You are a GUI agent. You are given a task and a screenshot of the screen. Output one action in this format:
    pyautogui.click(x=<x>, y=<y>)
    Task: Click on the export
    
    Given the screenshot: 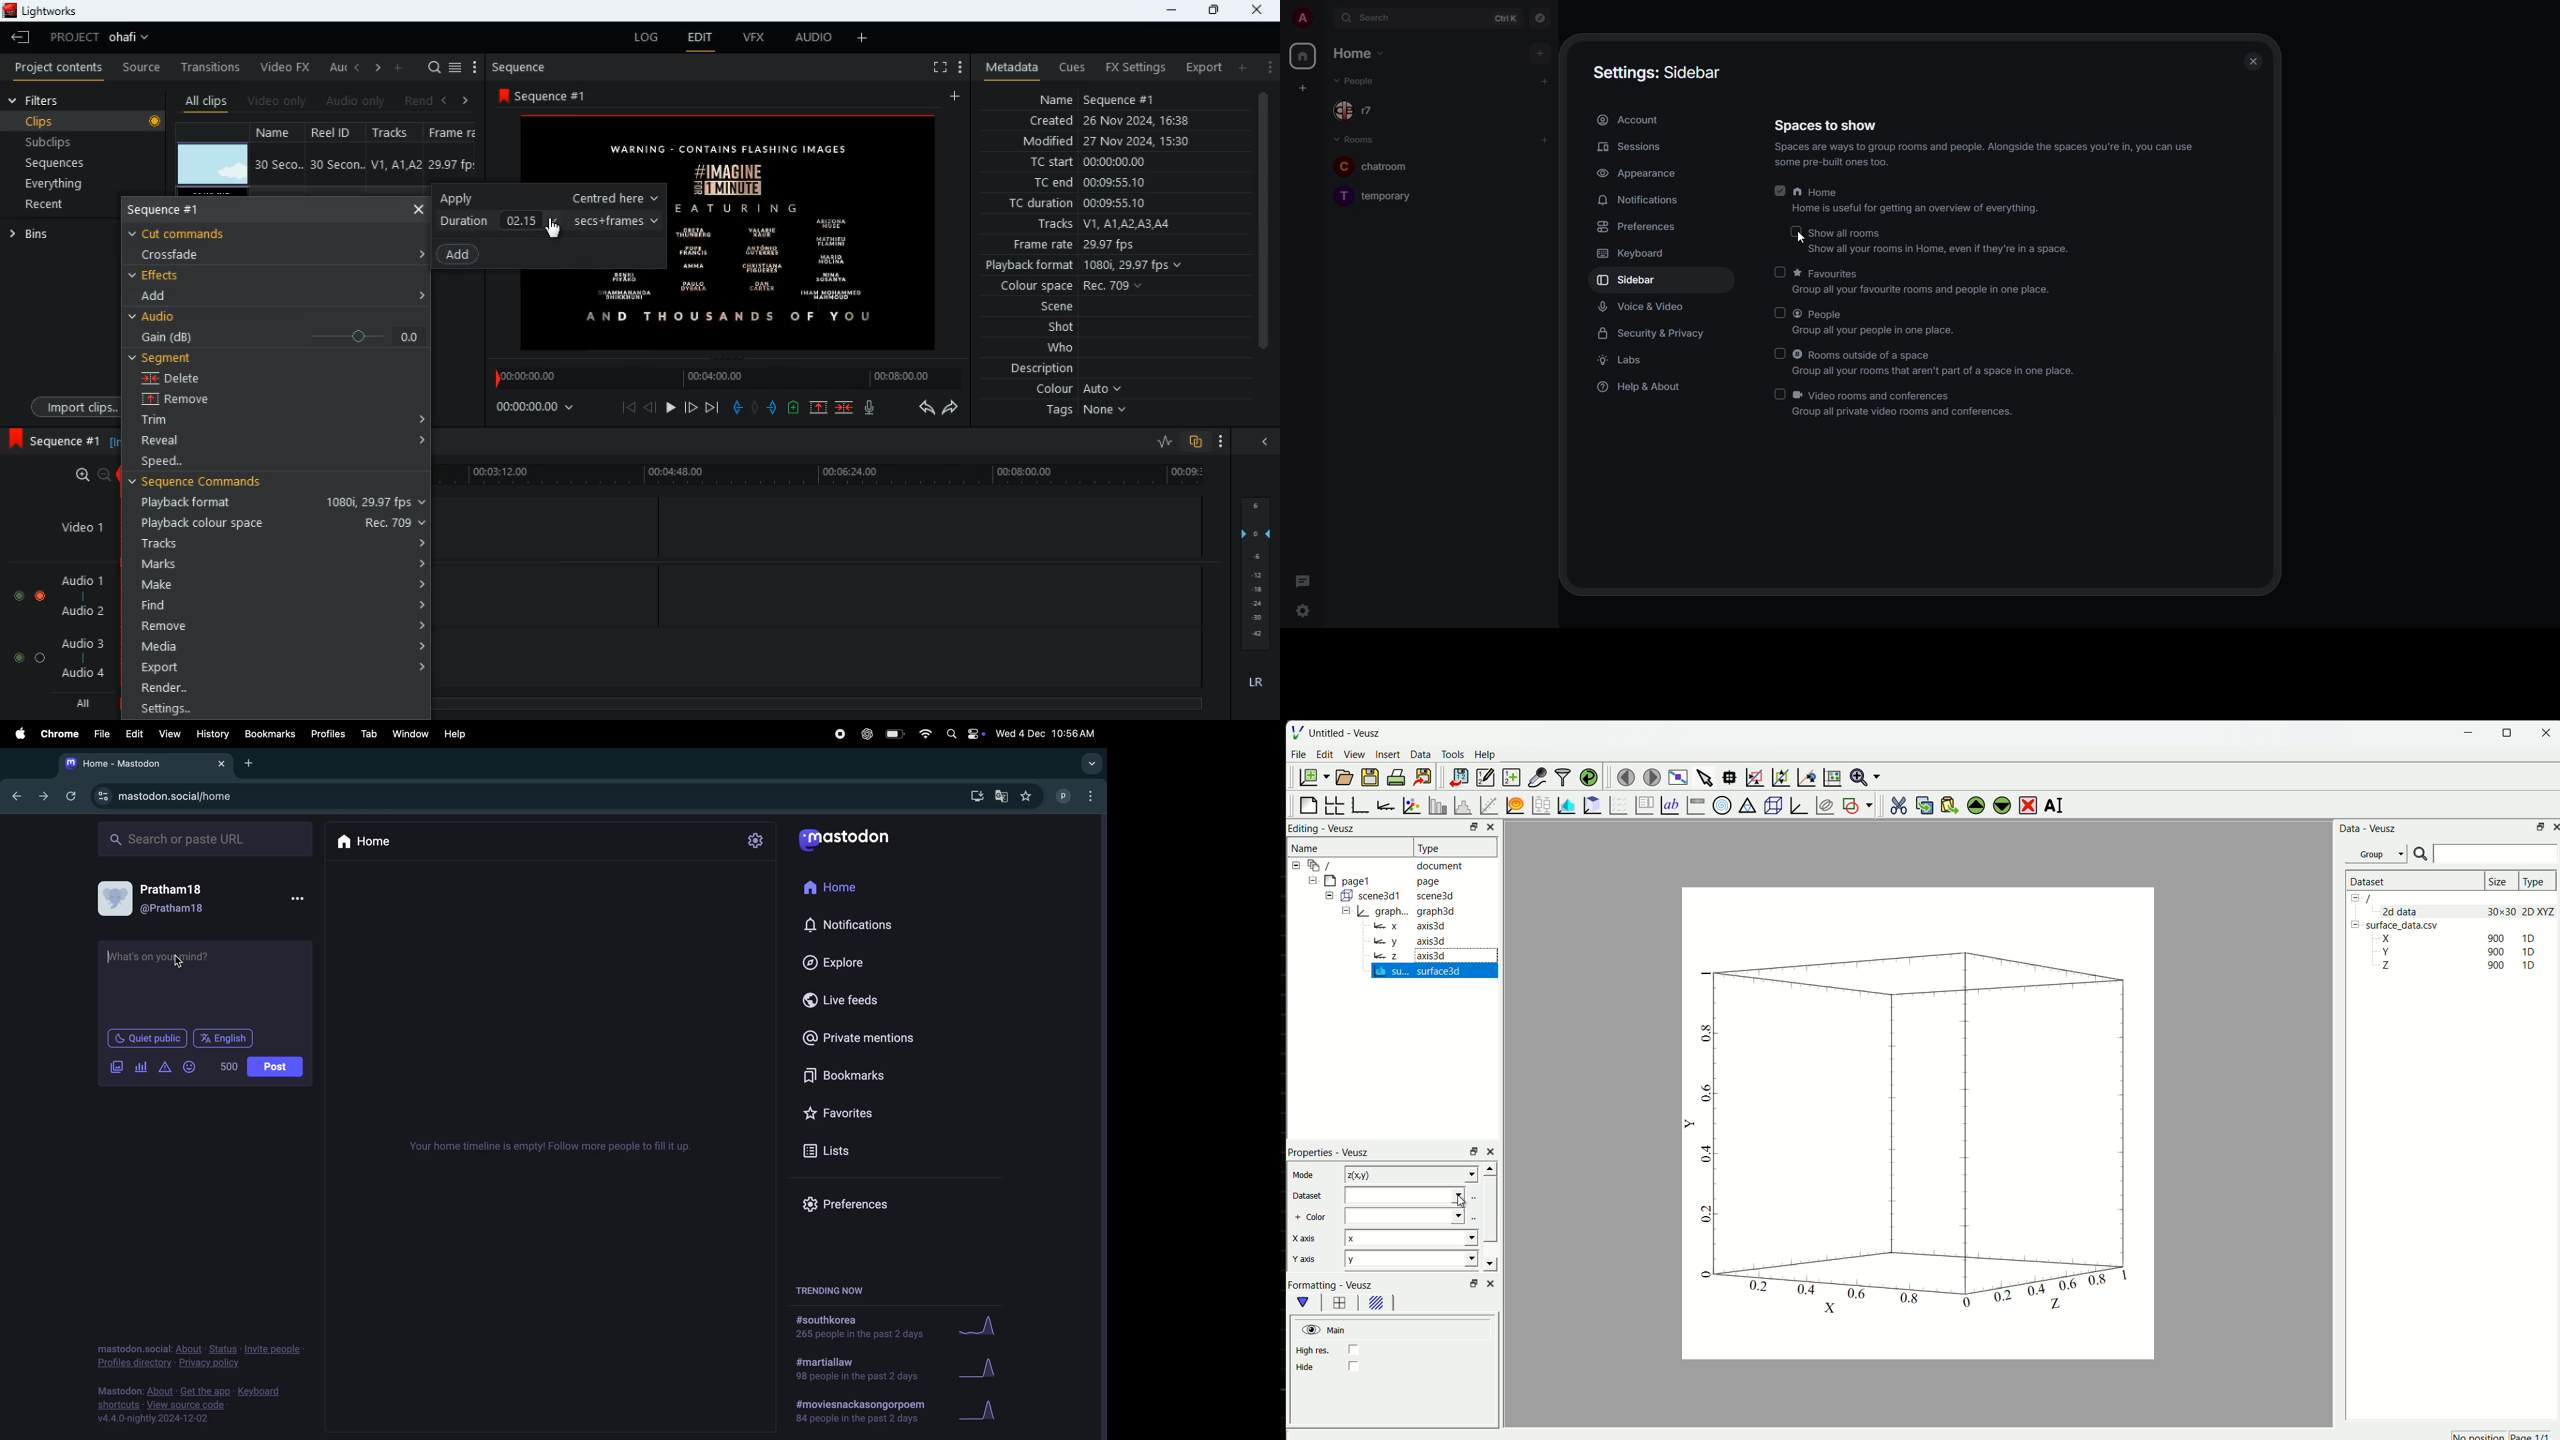 What is the action you would take?
    pyautogui.click(x=1198, y=68)
    